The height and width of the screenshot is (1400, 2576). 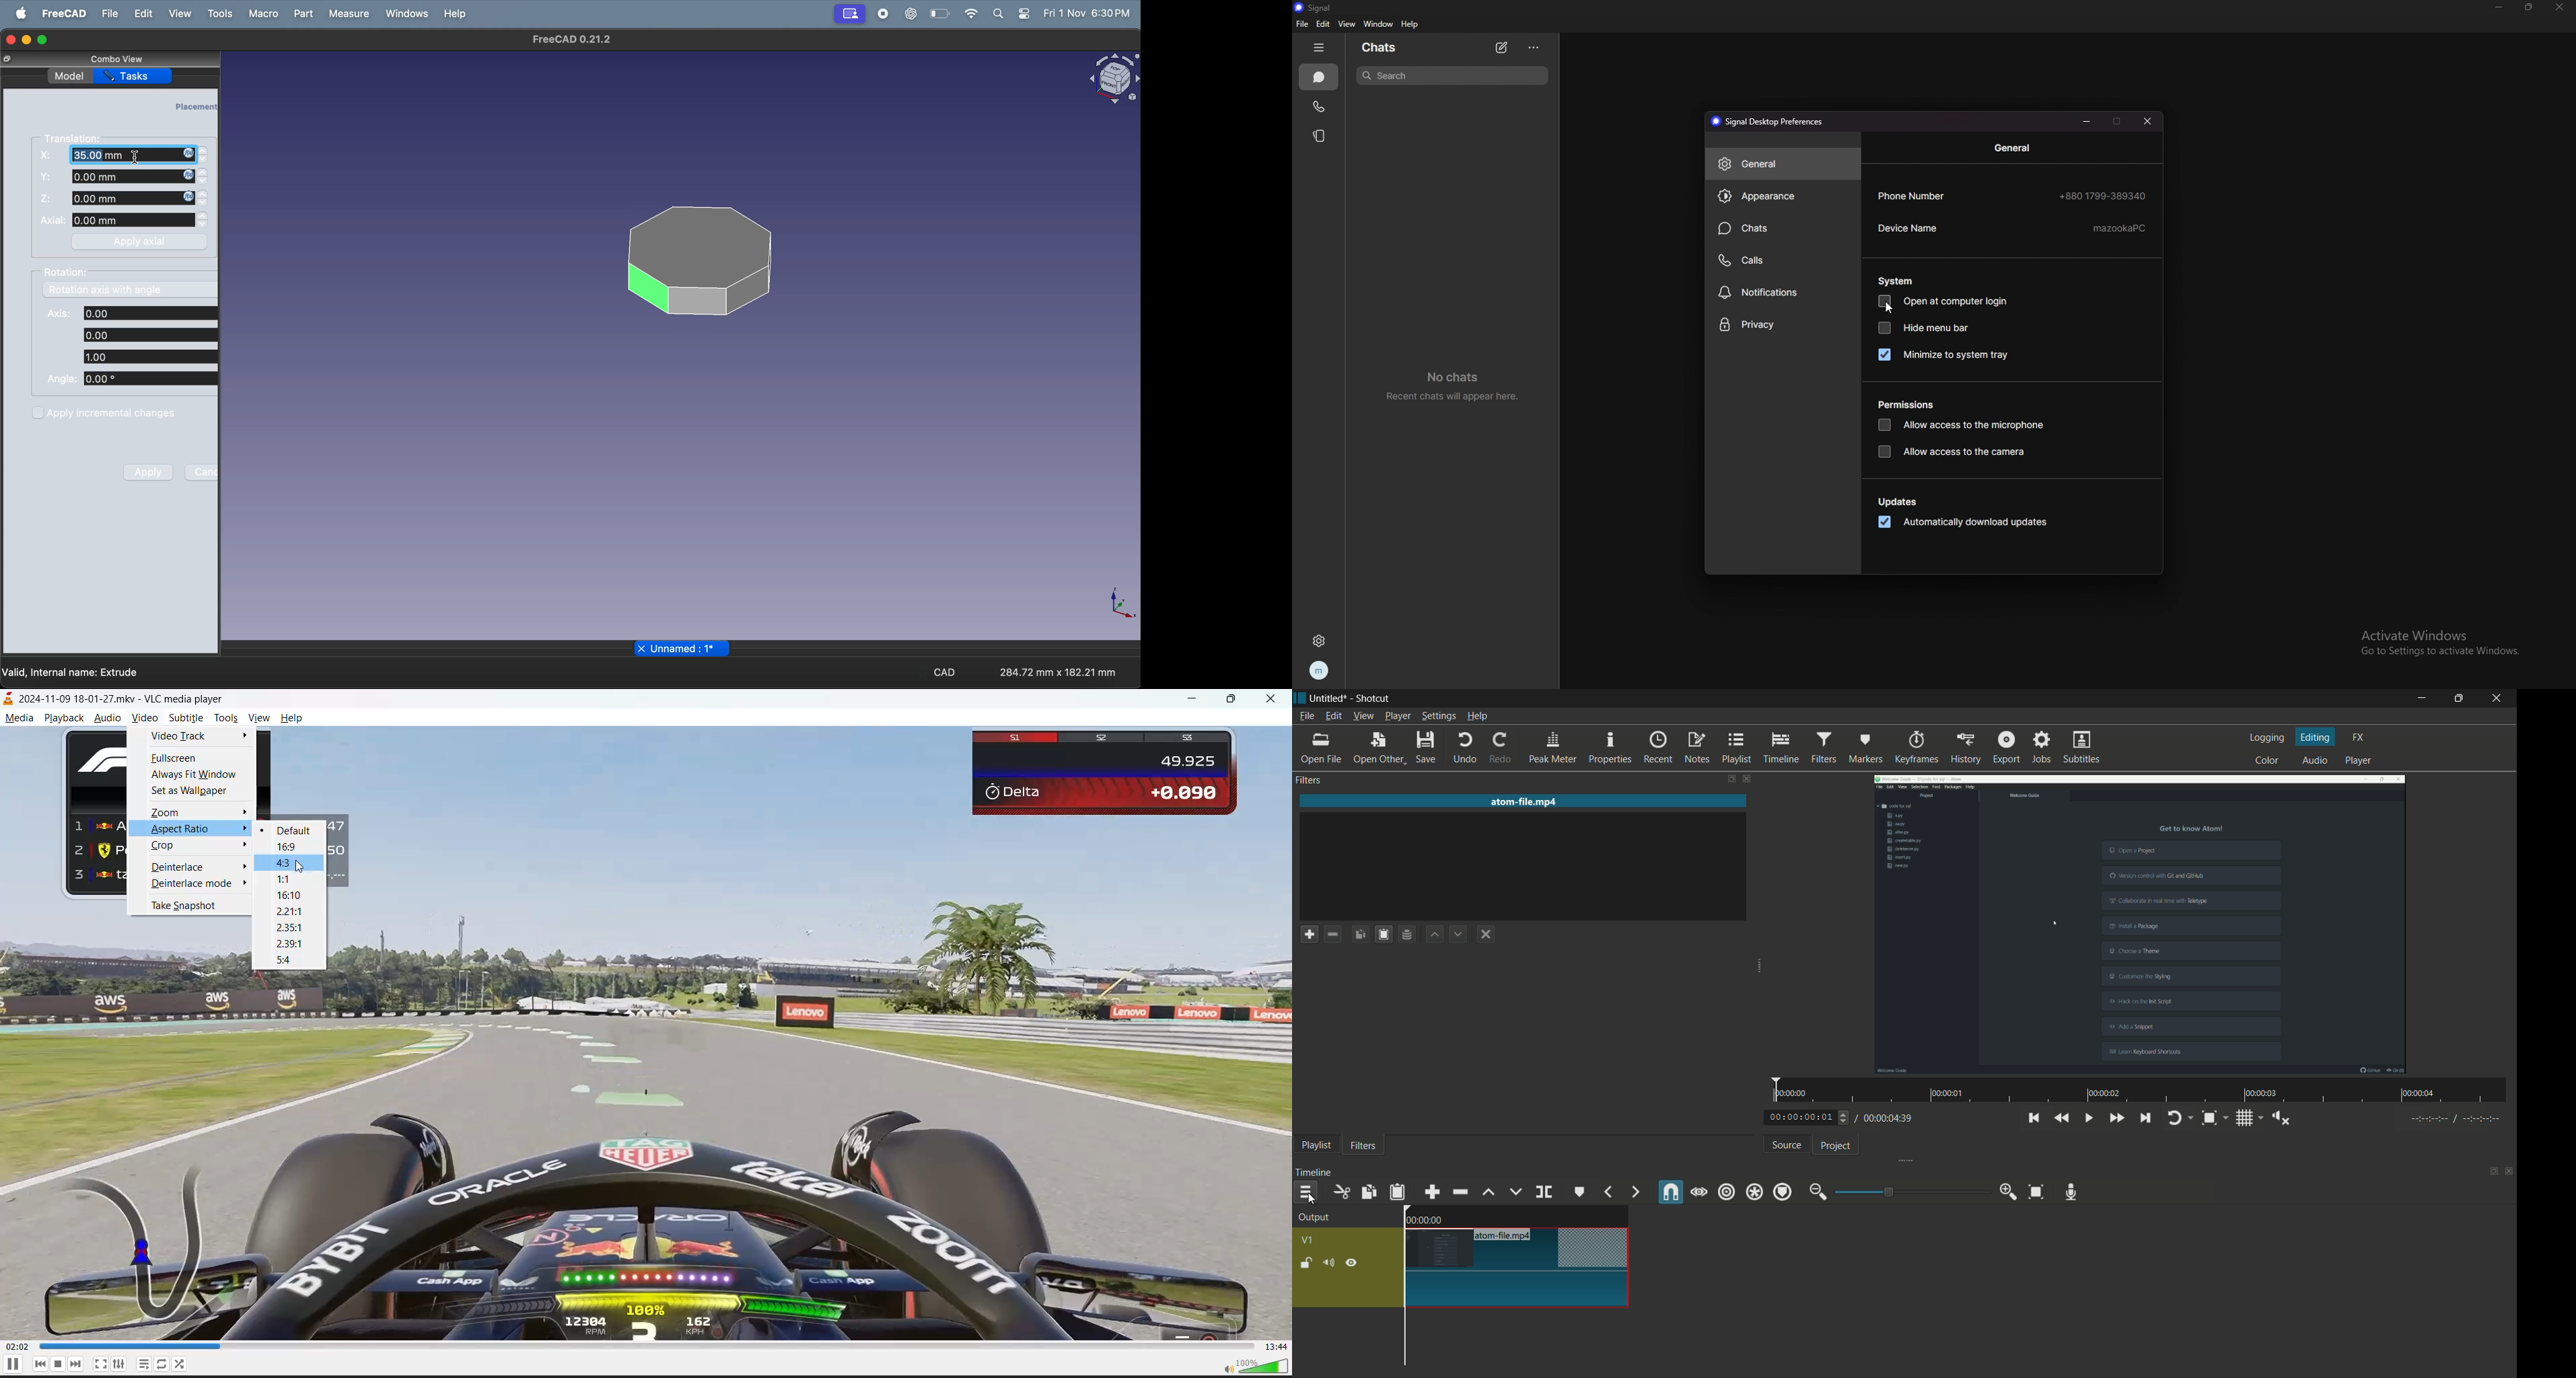 What do you see at coordinates (219, 15) in the screenshot?
I see `tools` at bounding box center [219, 15].